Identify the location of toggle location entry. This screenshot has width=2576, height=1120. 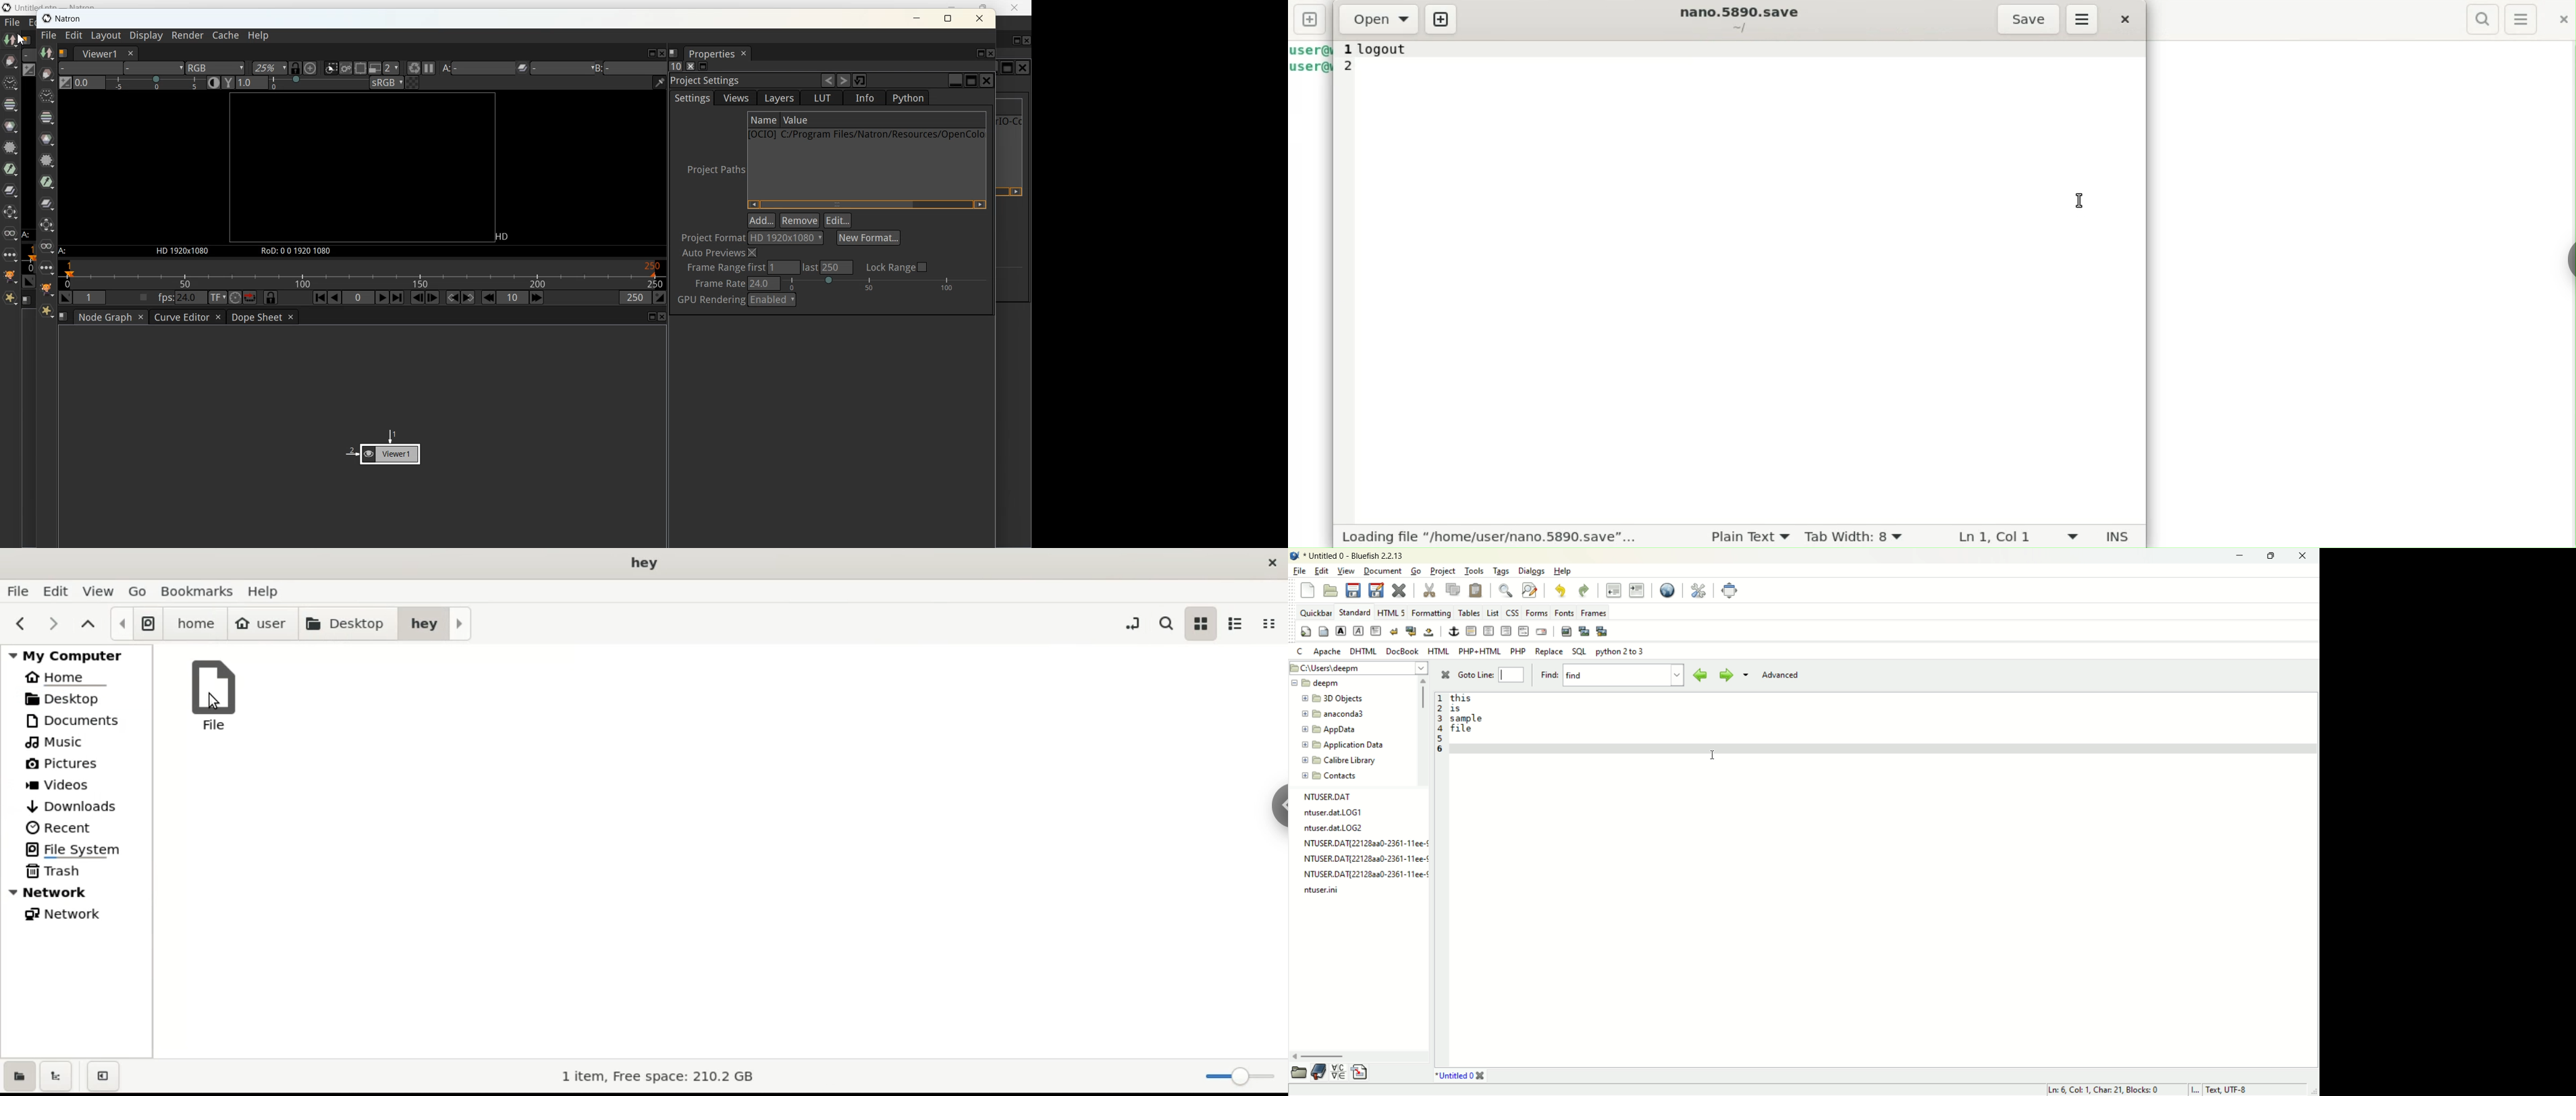
(1128, 621).